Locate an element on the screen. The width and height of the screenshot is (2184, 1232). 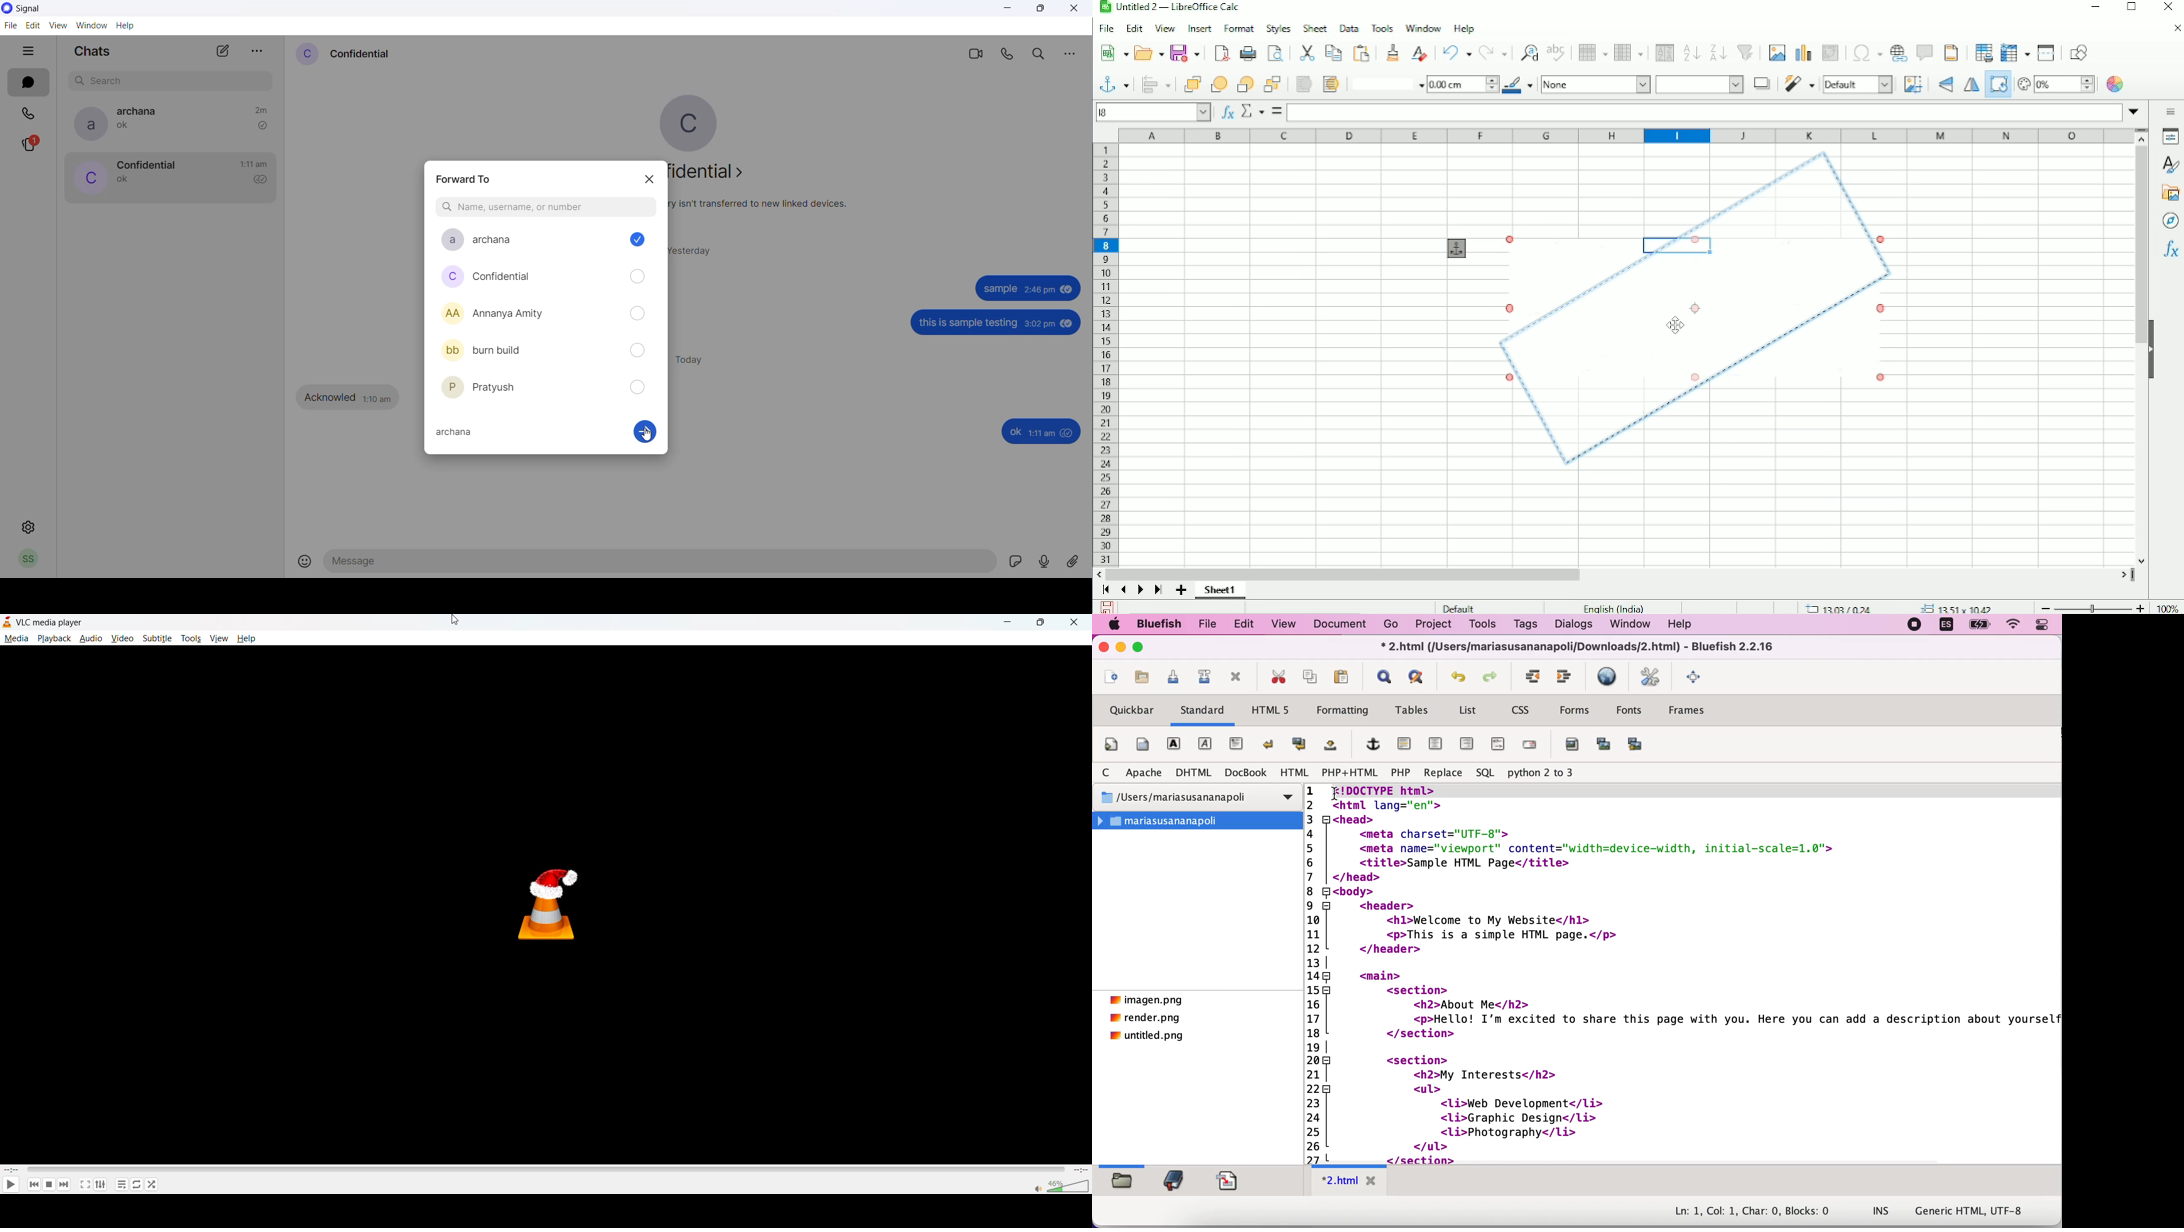
Styles is located at coordinates (1277, 28).